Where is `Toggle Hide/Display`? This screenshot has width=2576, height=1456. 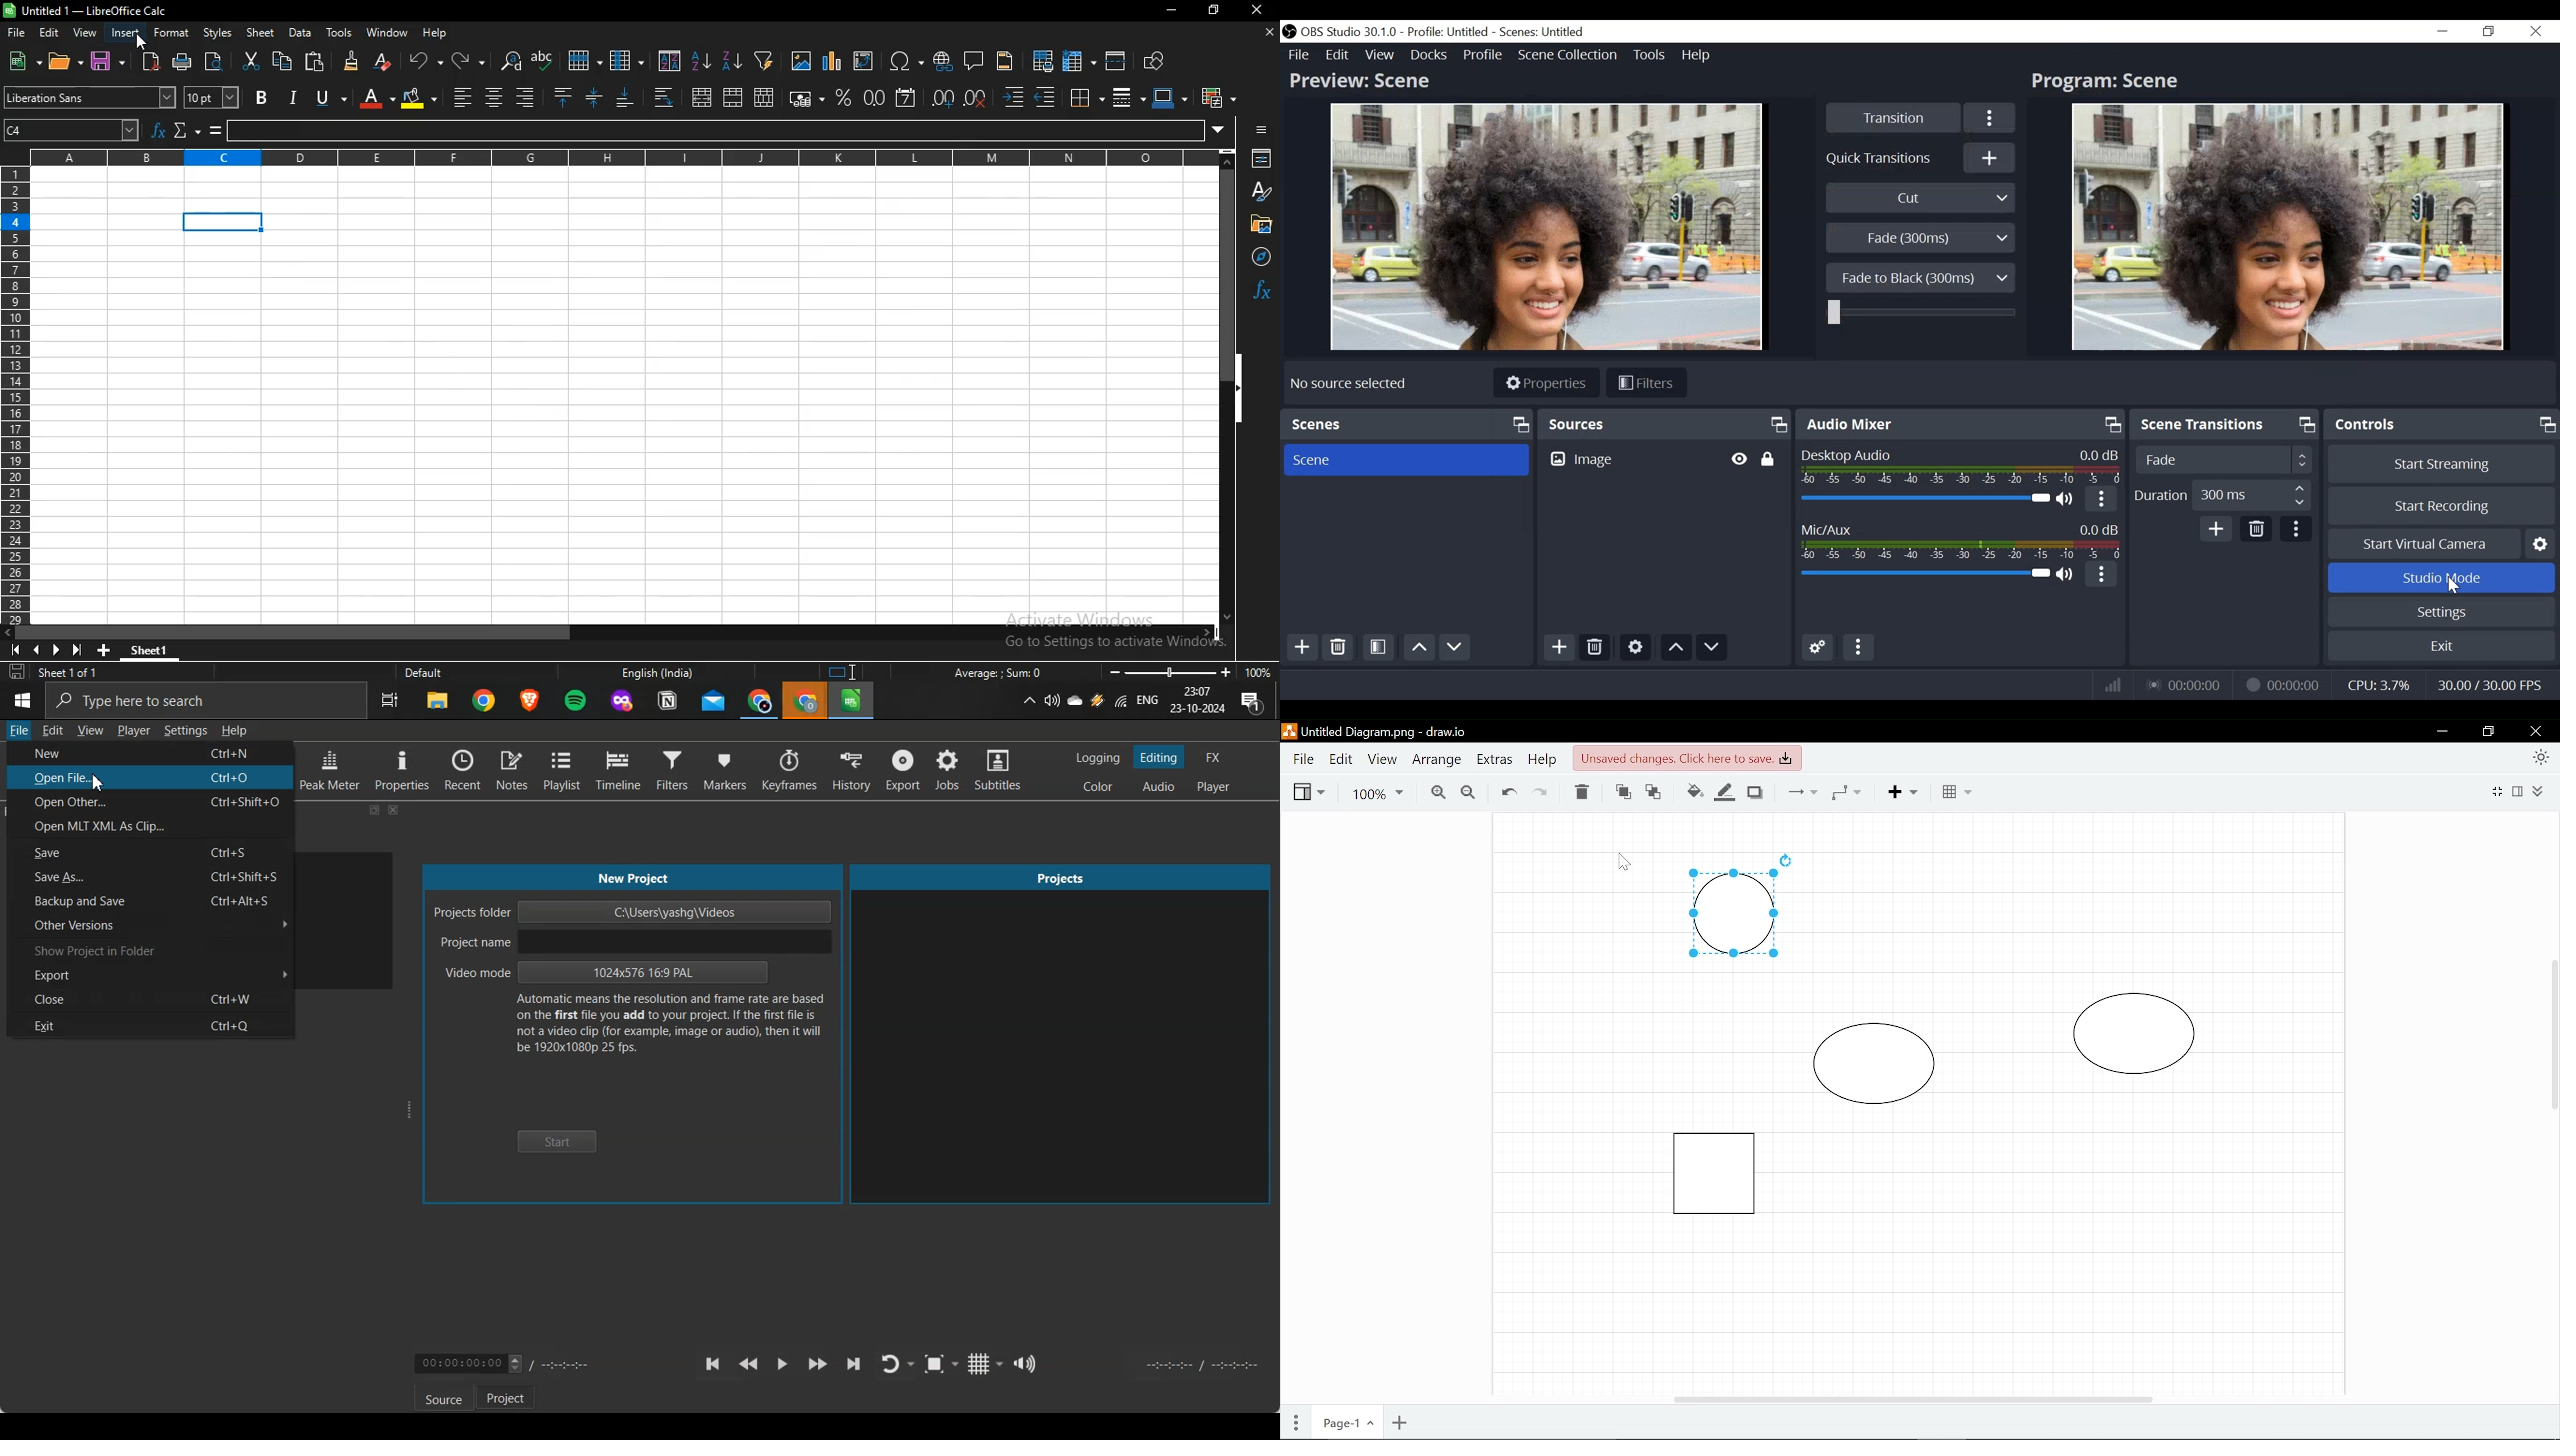 Toggle Hide/Display is located at coordinates (1739, 458).